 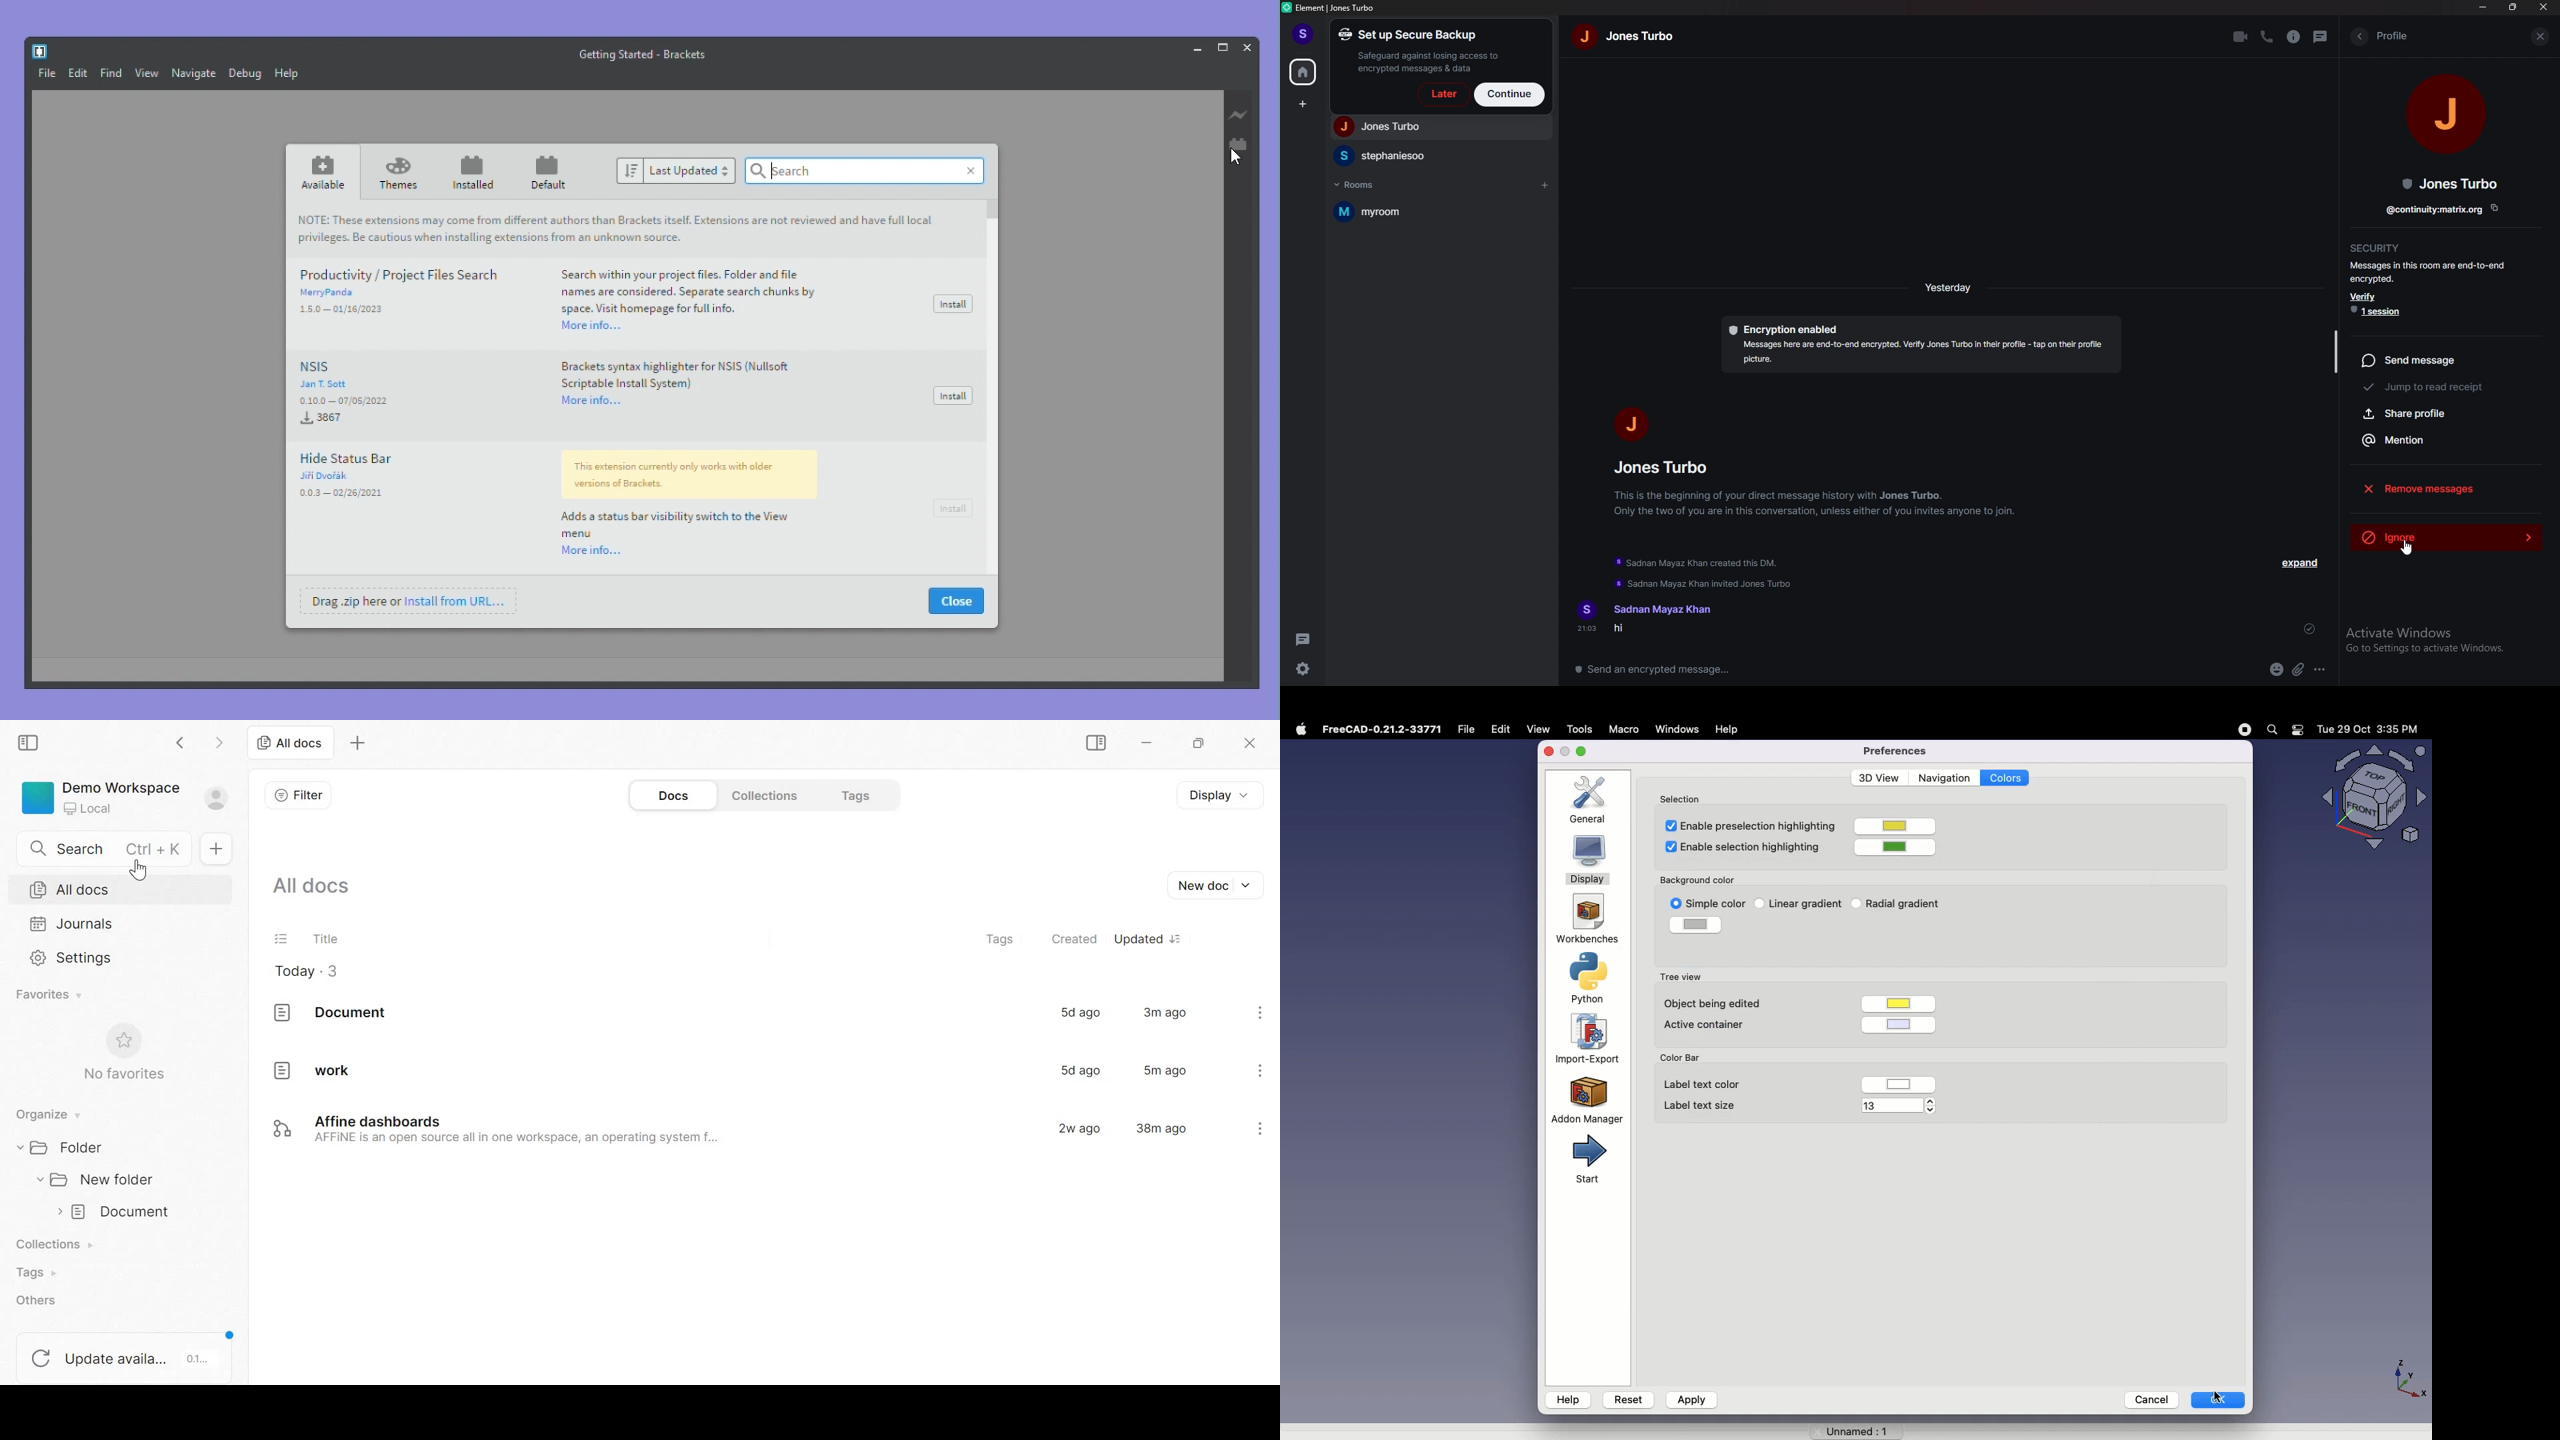 I want to click on people photo, so click(x=2448, y=111).